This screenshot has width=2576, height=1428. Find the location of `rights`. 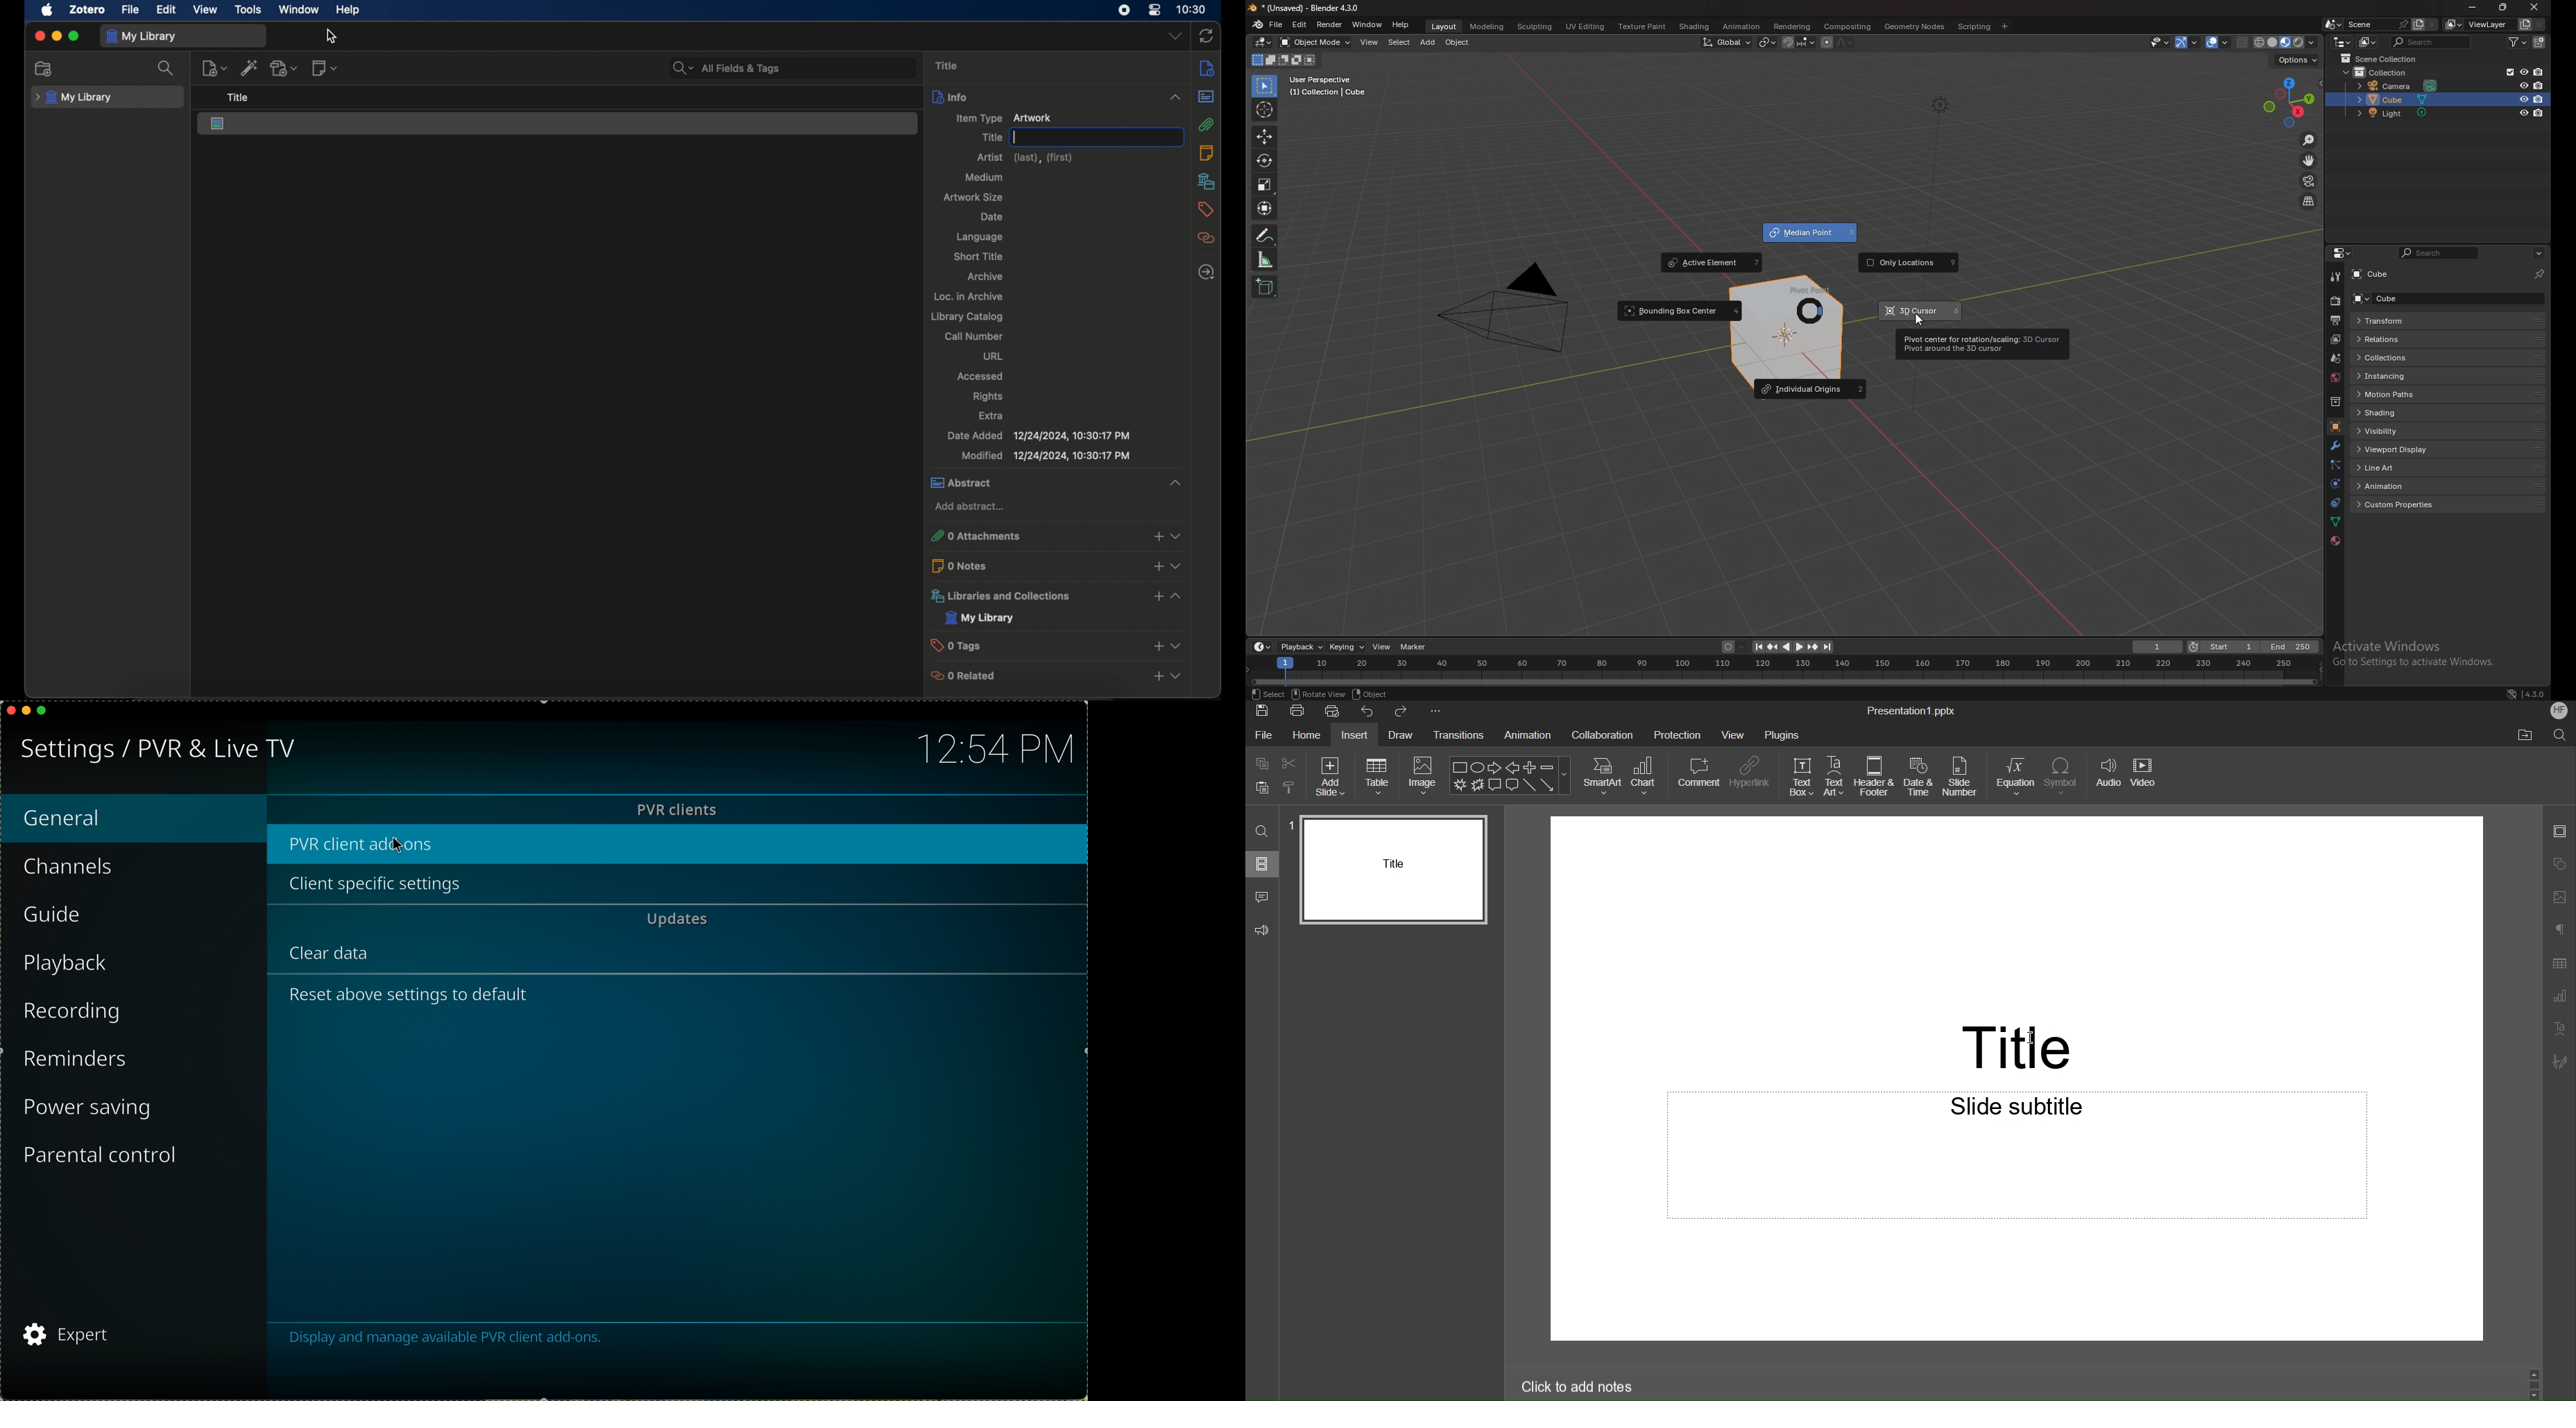

rights is located at coordinates (988, 397).